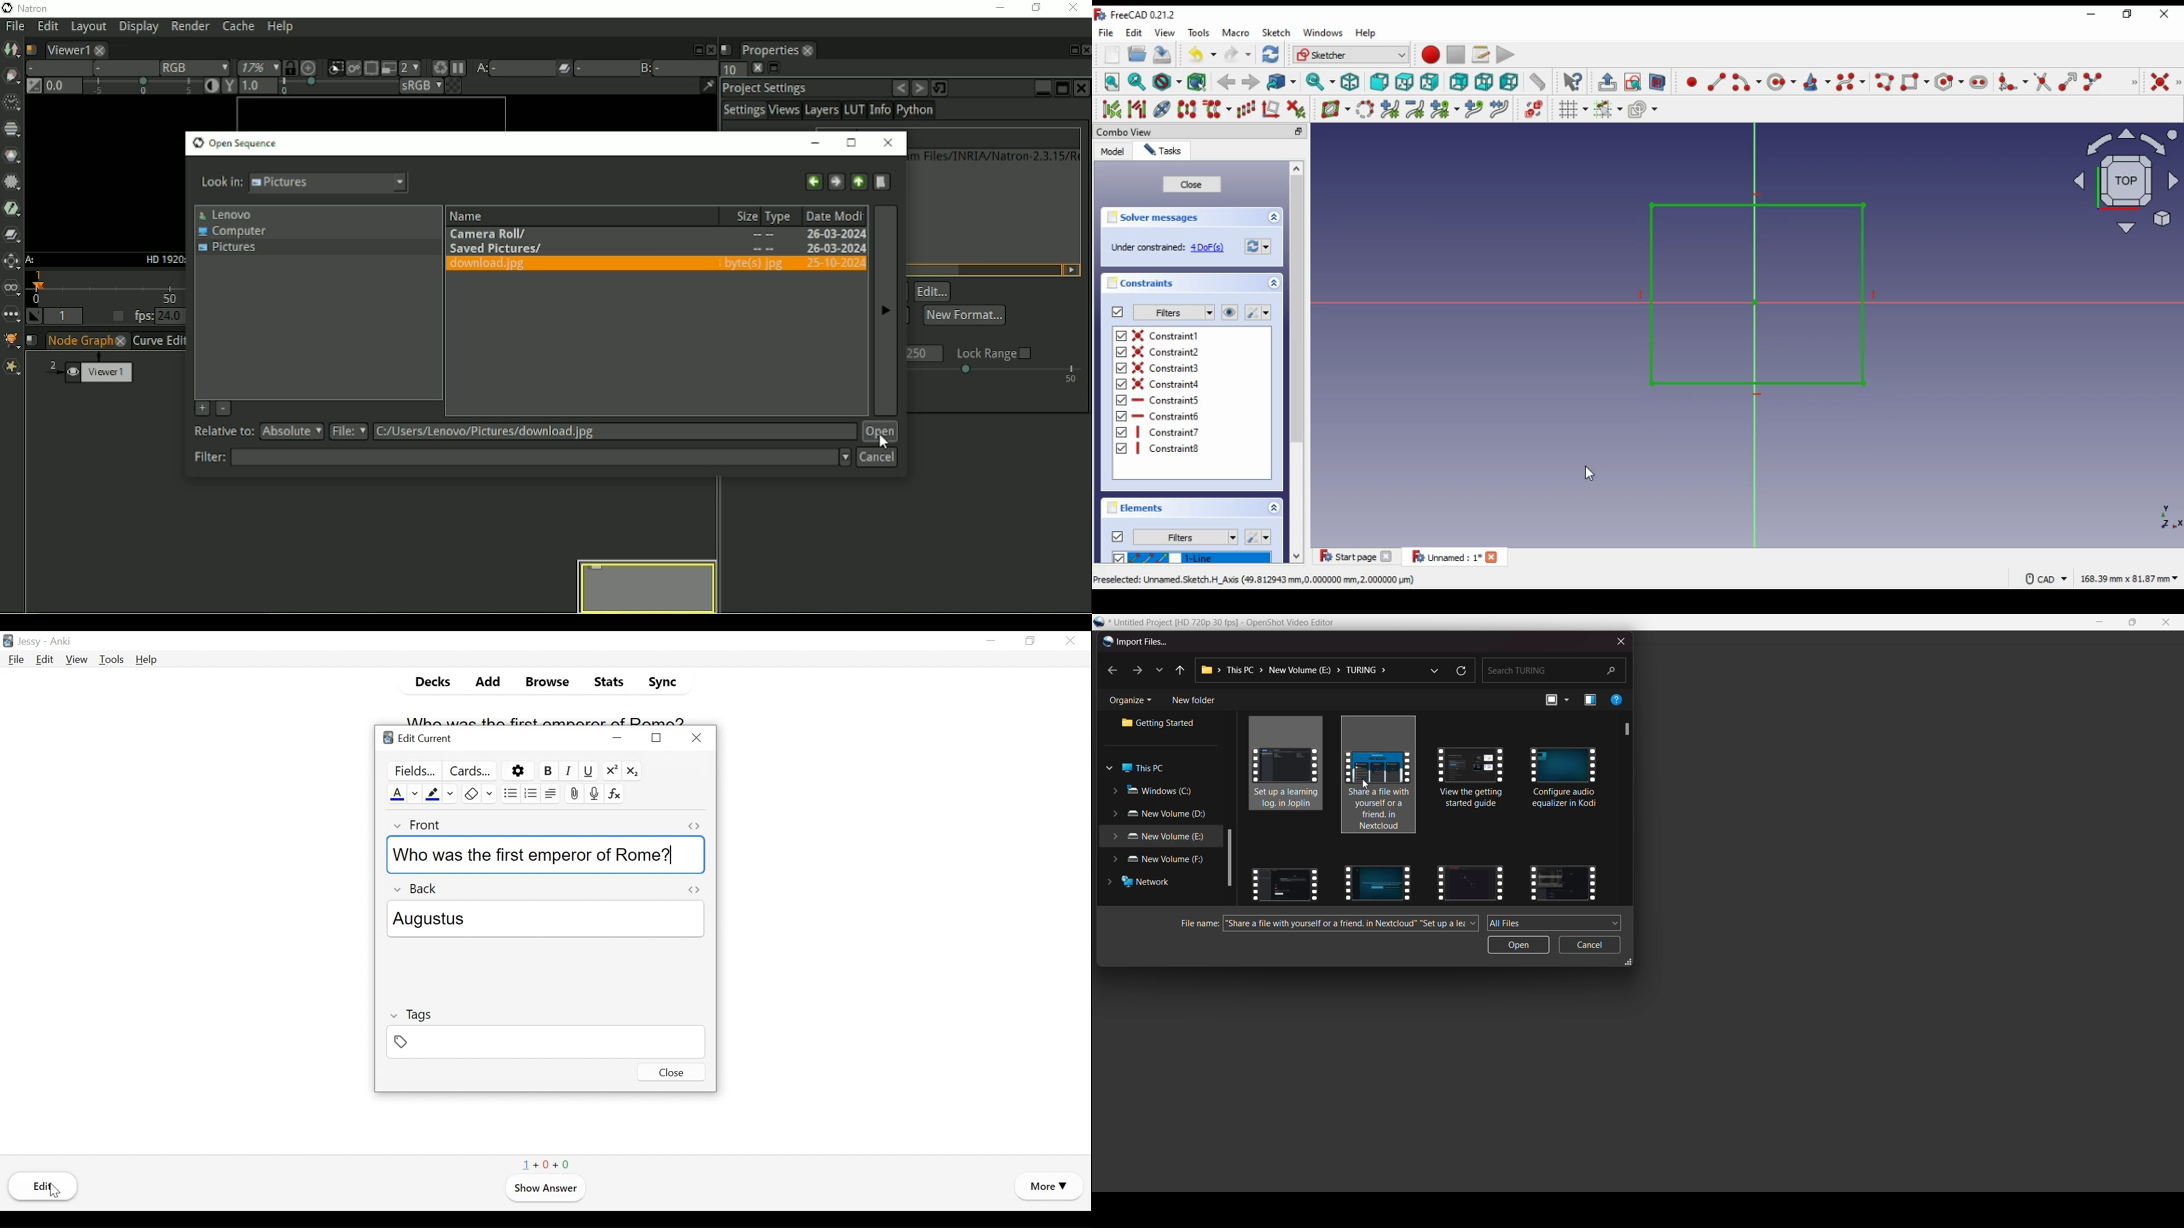  What do you see at coordinates (1563, 882) in the screenshot?
I see `videos` at bounding box center [1563, 882].